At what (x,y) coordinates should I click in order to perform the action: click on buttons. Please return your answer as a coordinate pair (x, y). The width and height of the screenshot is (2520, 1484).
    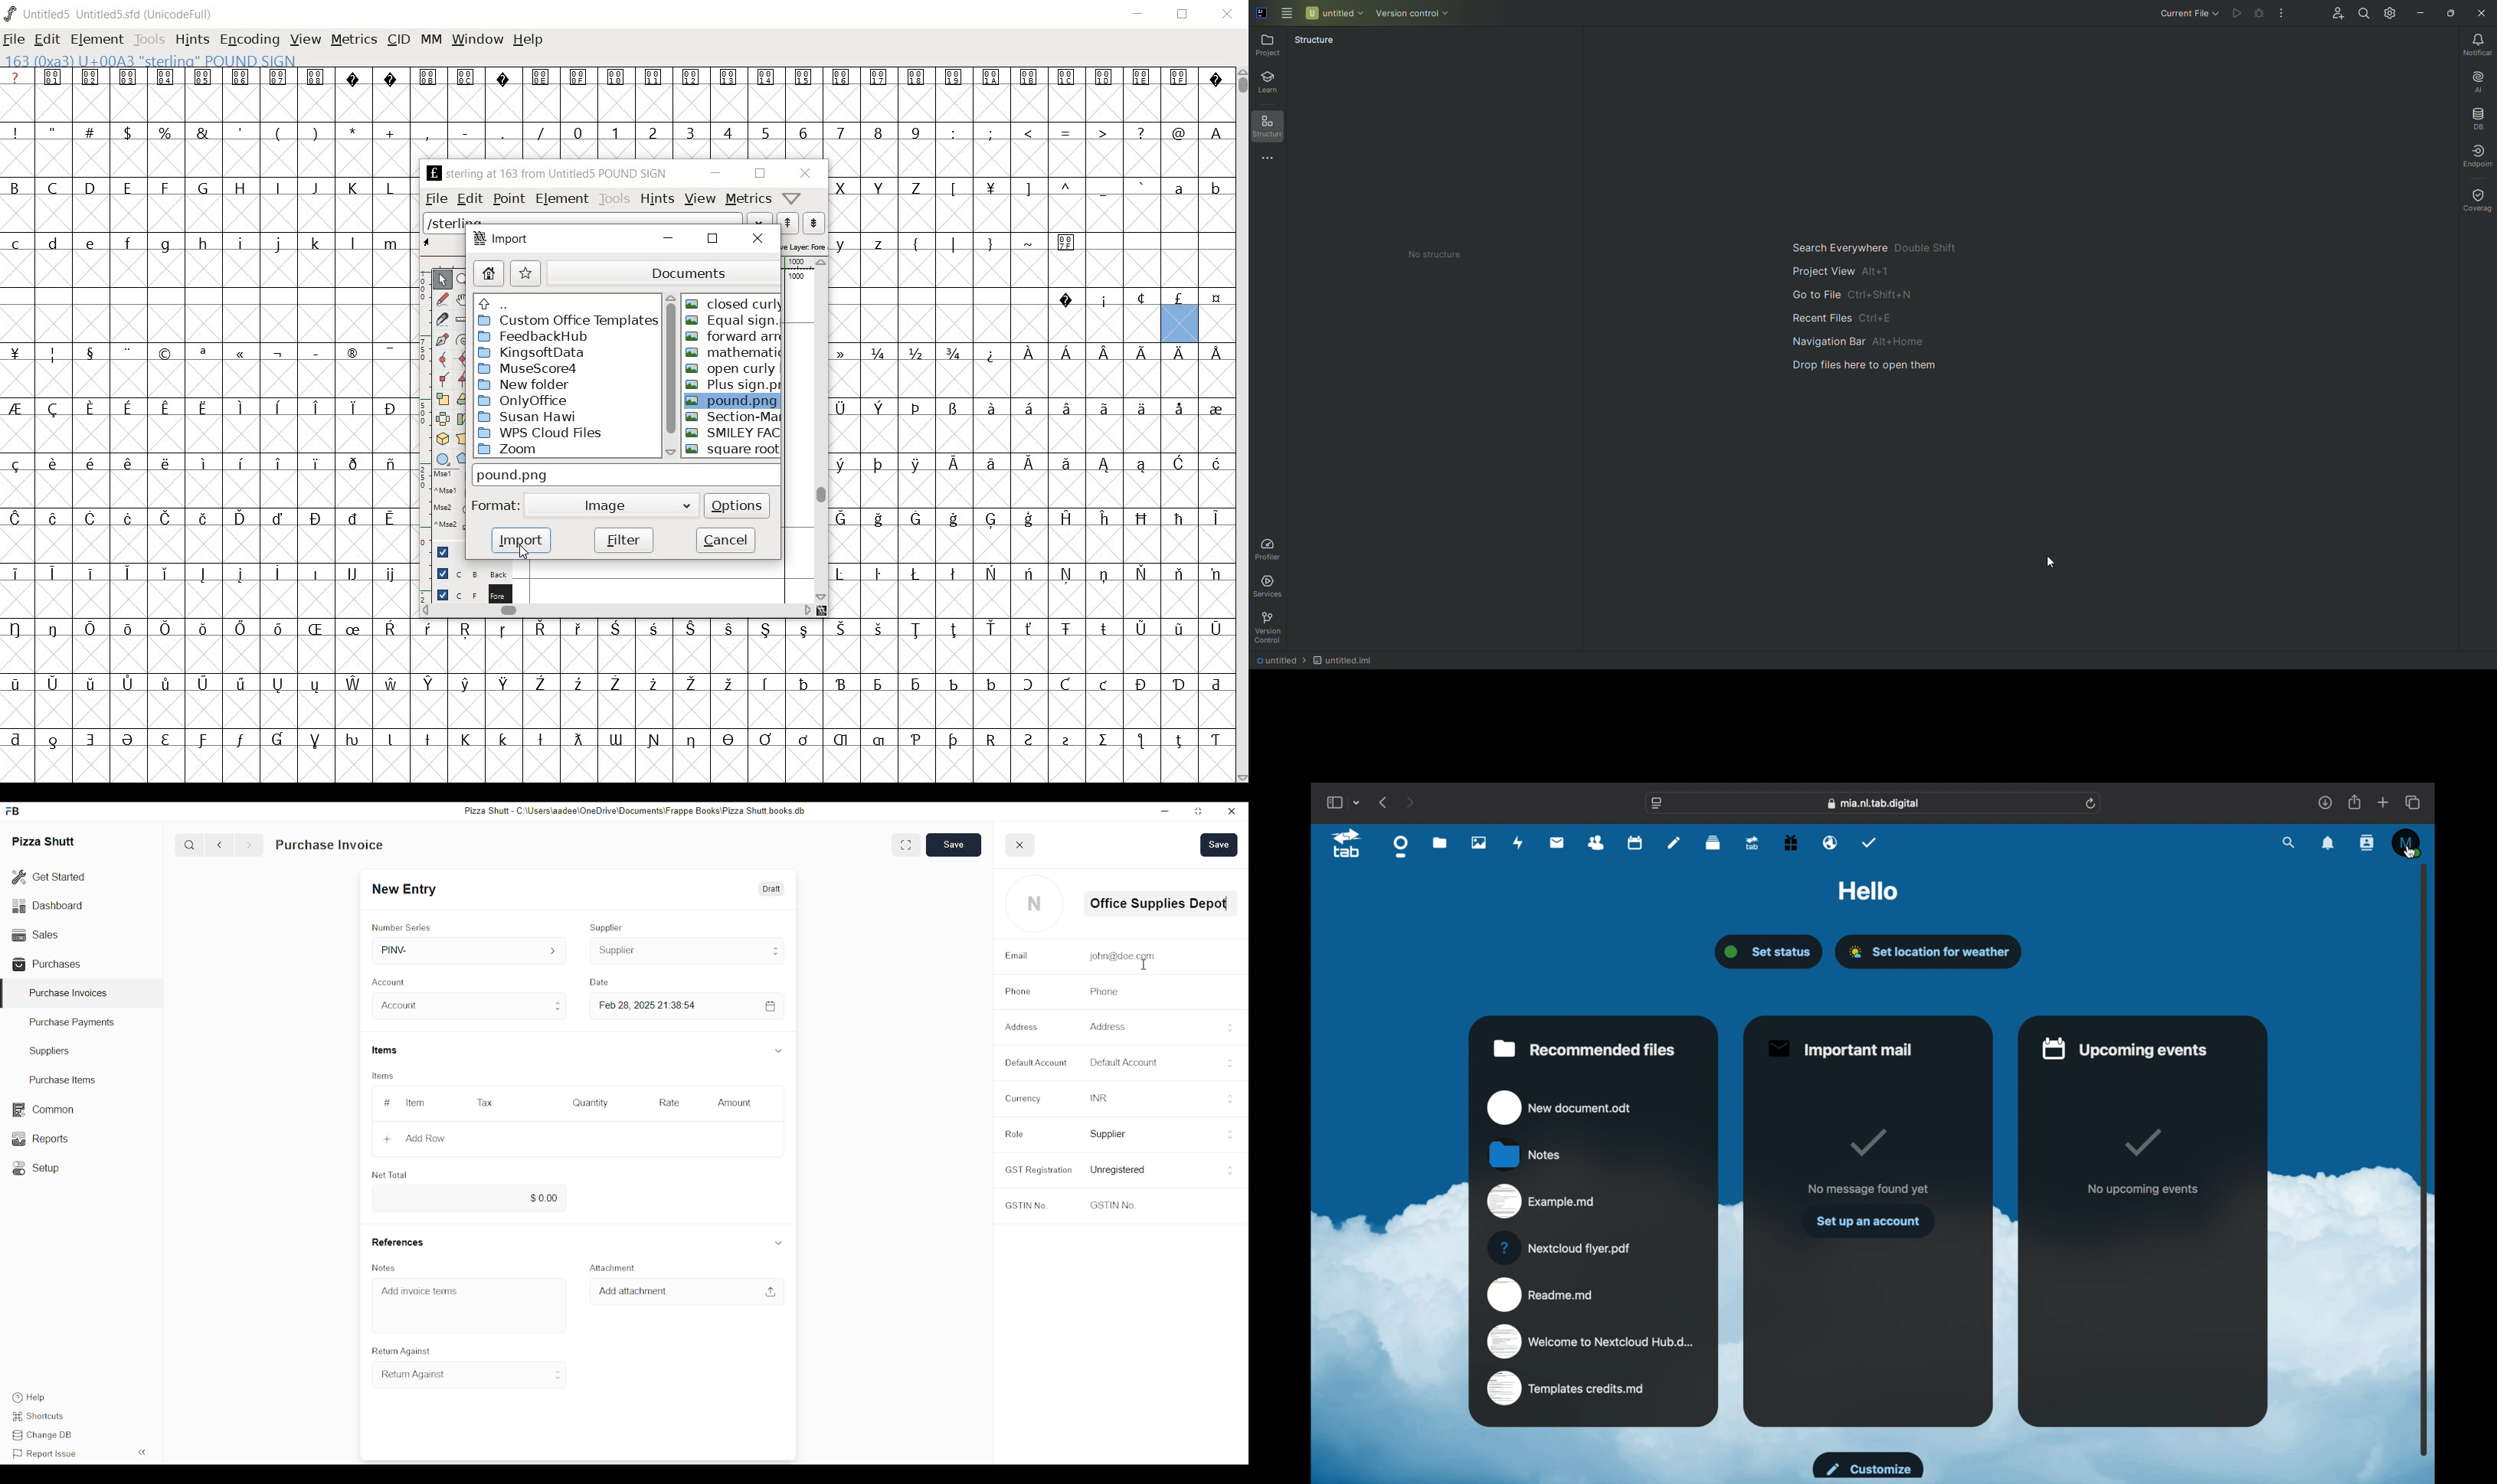
    Looking at the image, I should click on (1232, 1099).